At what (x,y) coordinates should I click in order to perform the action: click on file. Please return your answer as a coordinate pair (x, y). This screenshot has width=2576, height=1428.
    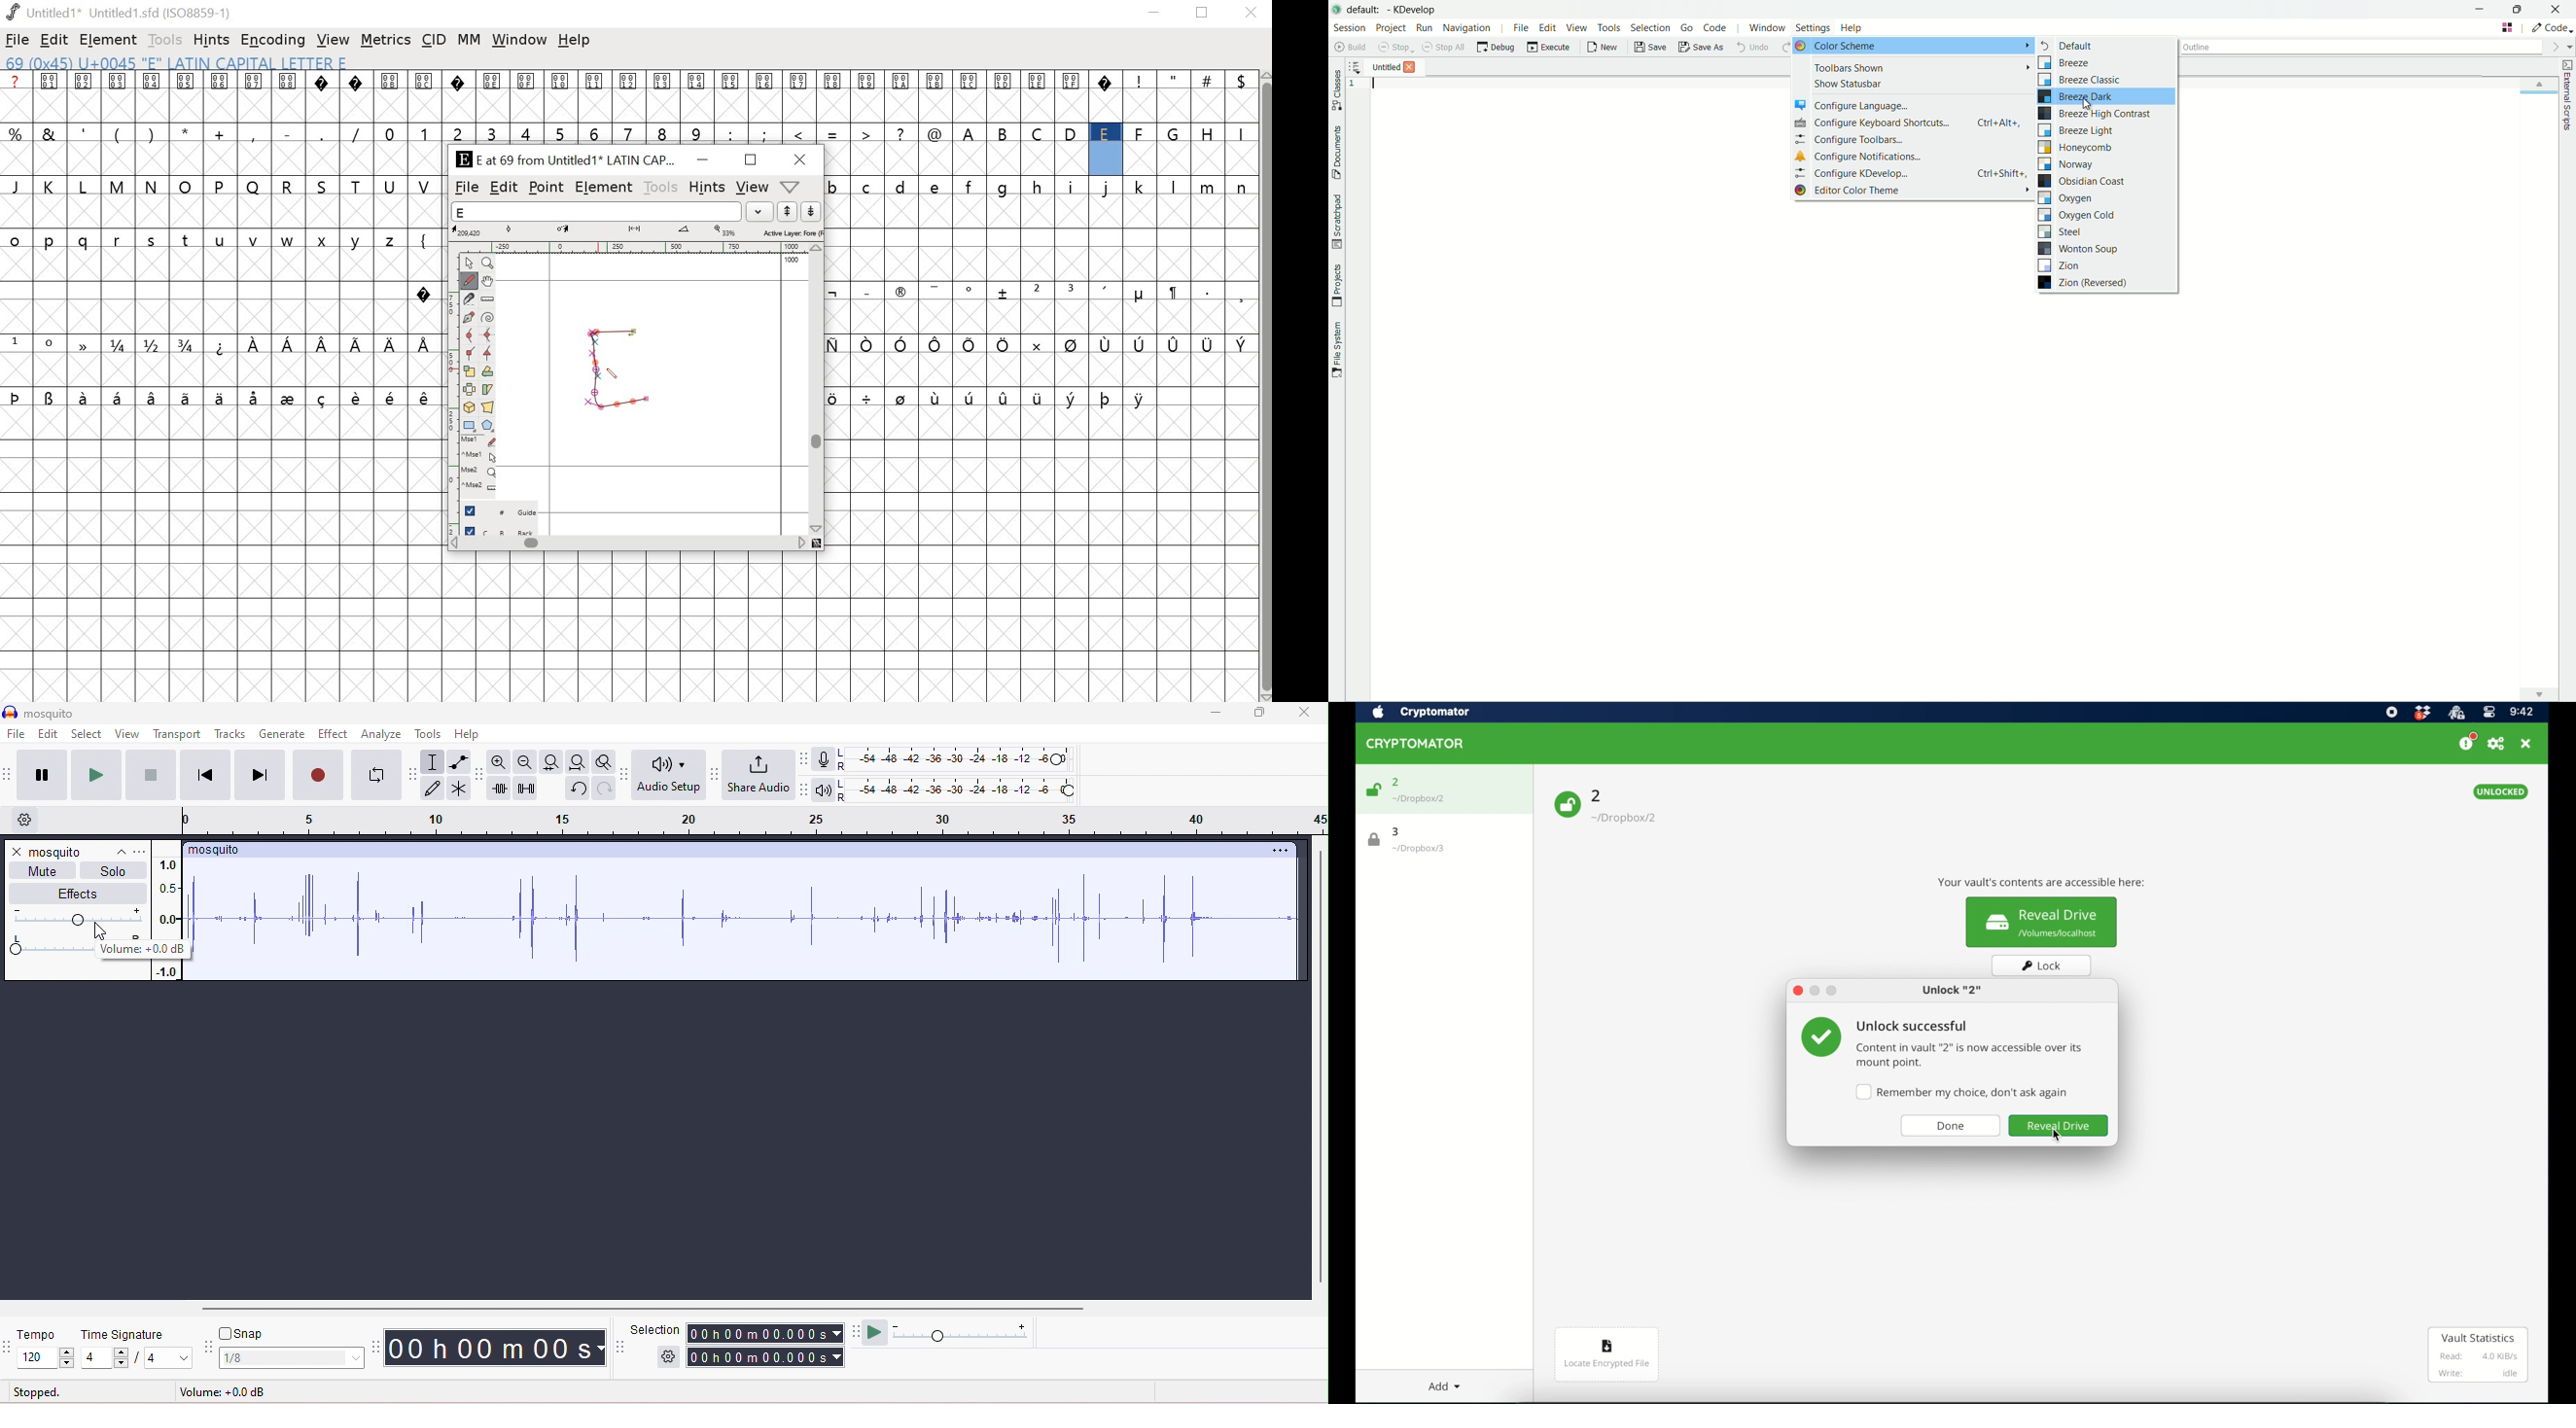
    Looking at the image, I should click on (466, 188).